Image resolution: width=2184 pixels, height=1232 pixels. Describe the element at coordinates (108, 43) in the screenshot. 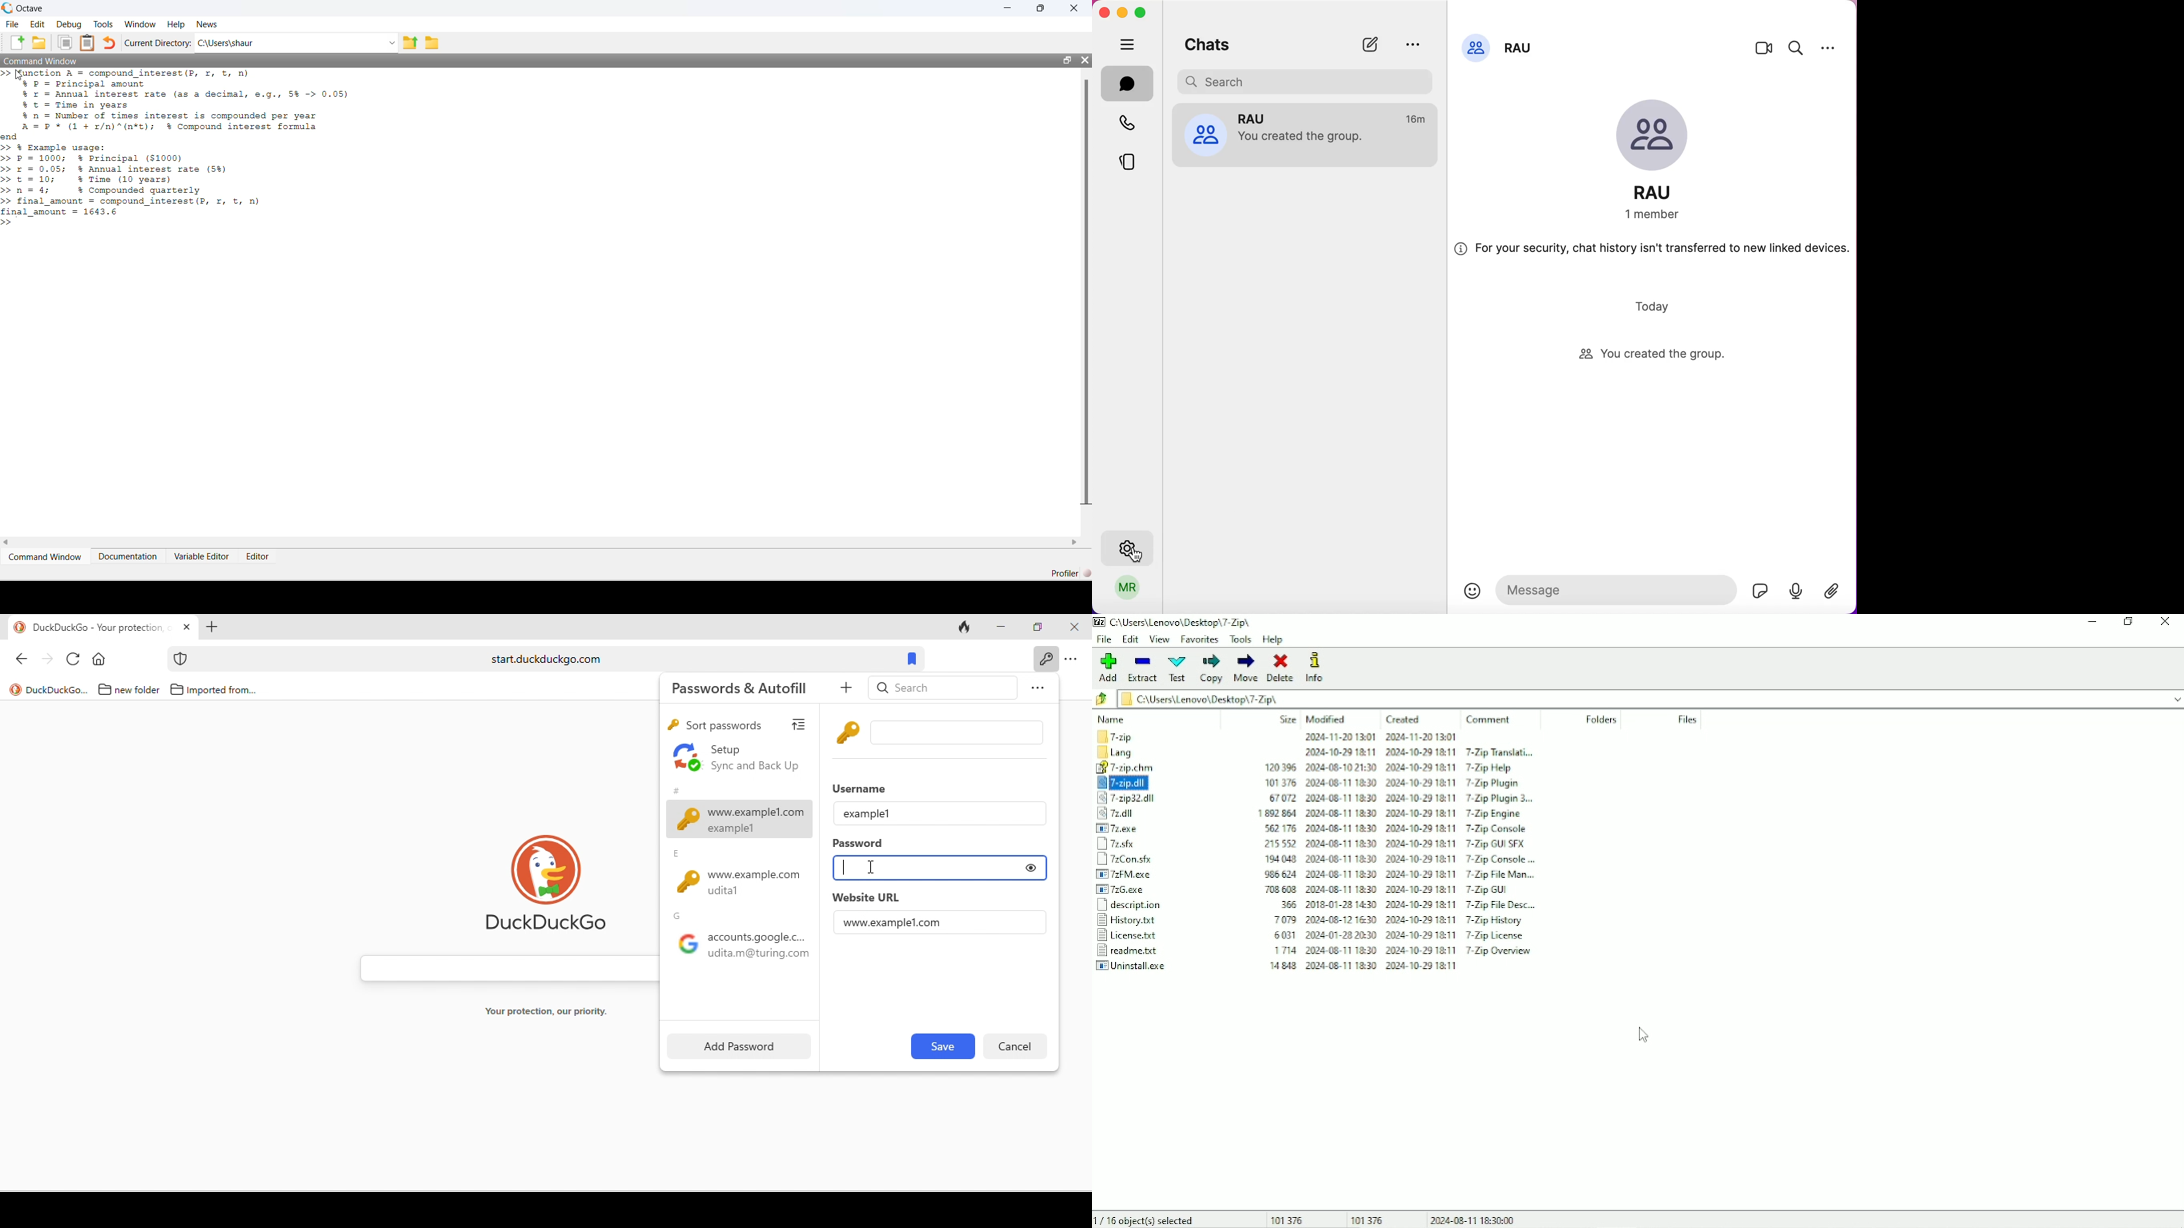

I see `Undo` at that location.